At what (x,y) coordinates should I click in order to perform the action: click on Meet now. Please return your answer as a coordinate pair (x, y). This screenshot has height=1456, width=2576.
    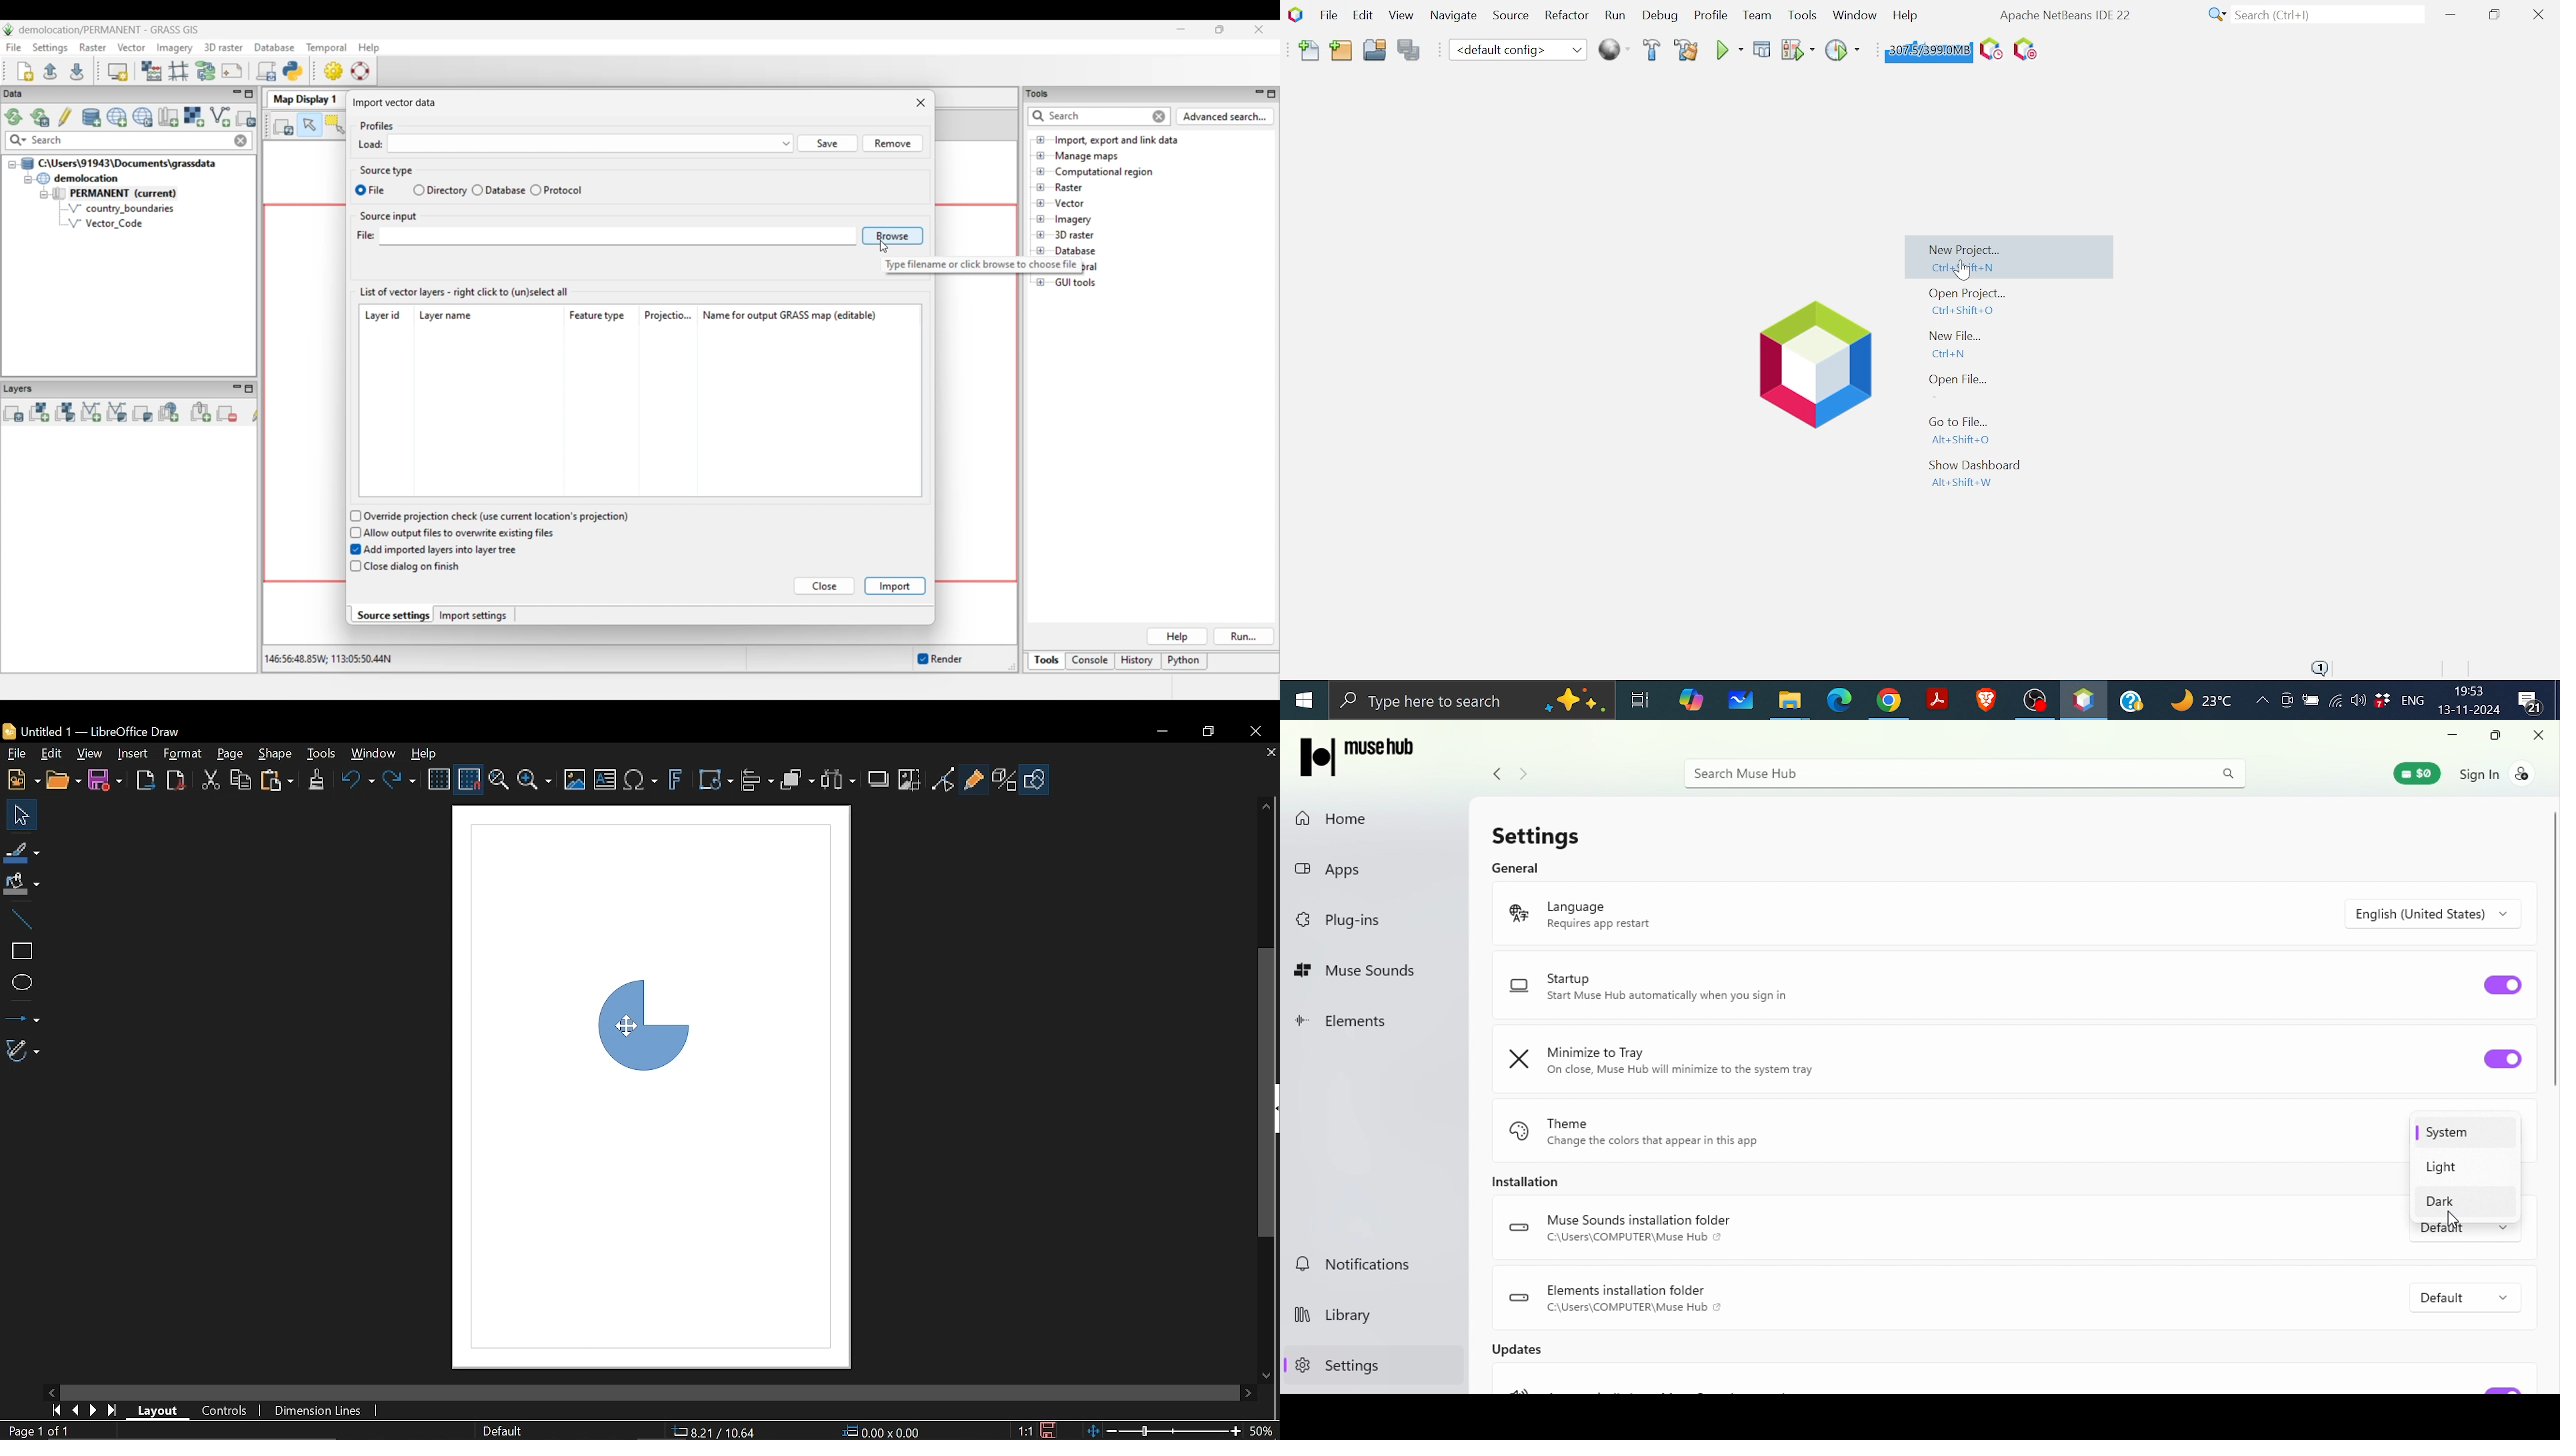
    Looking at the image, I should click on (2286, 703).